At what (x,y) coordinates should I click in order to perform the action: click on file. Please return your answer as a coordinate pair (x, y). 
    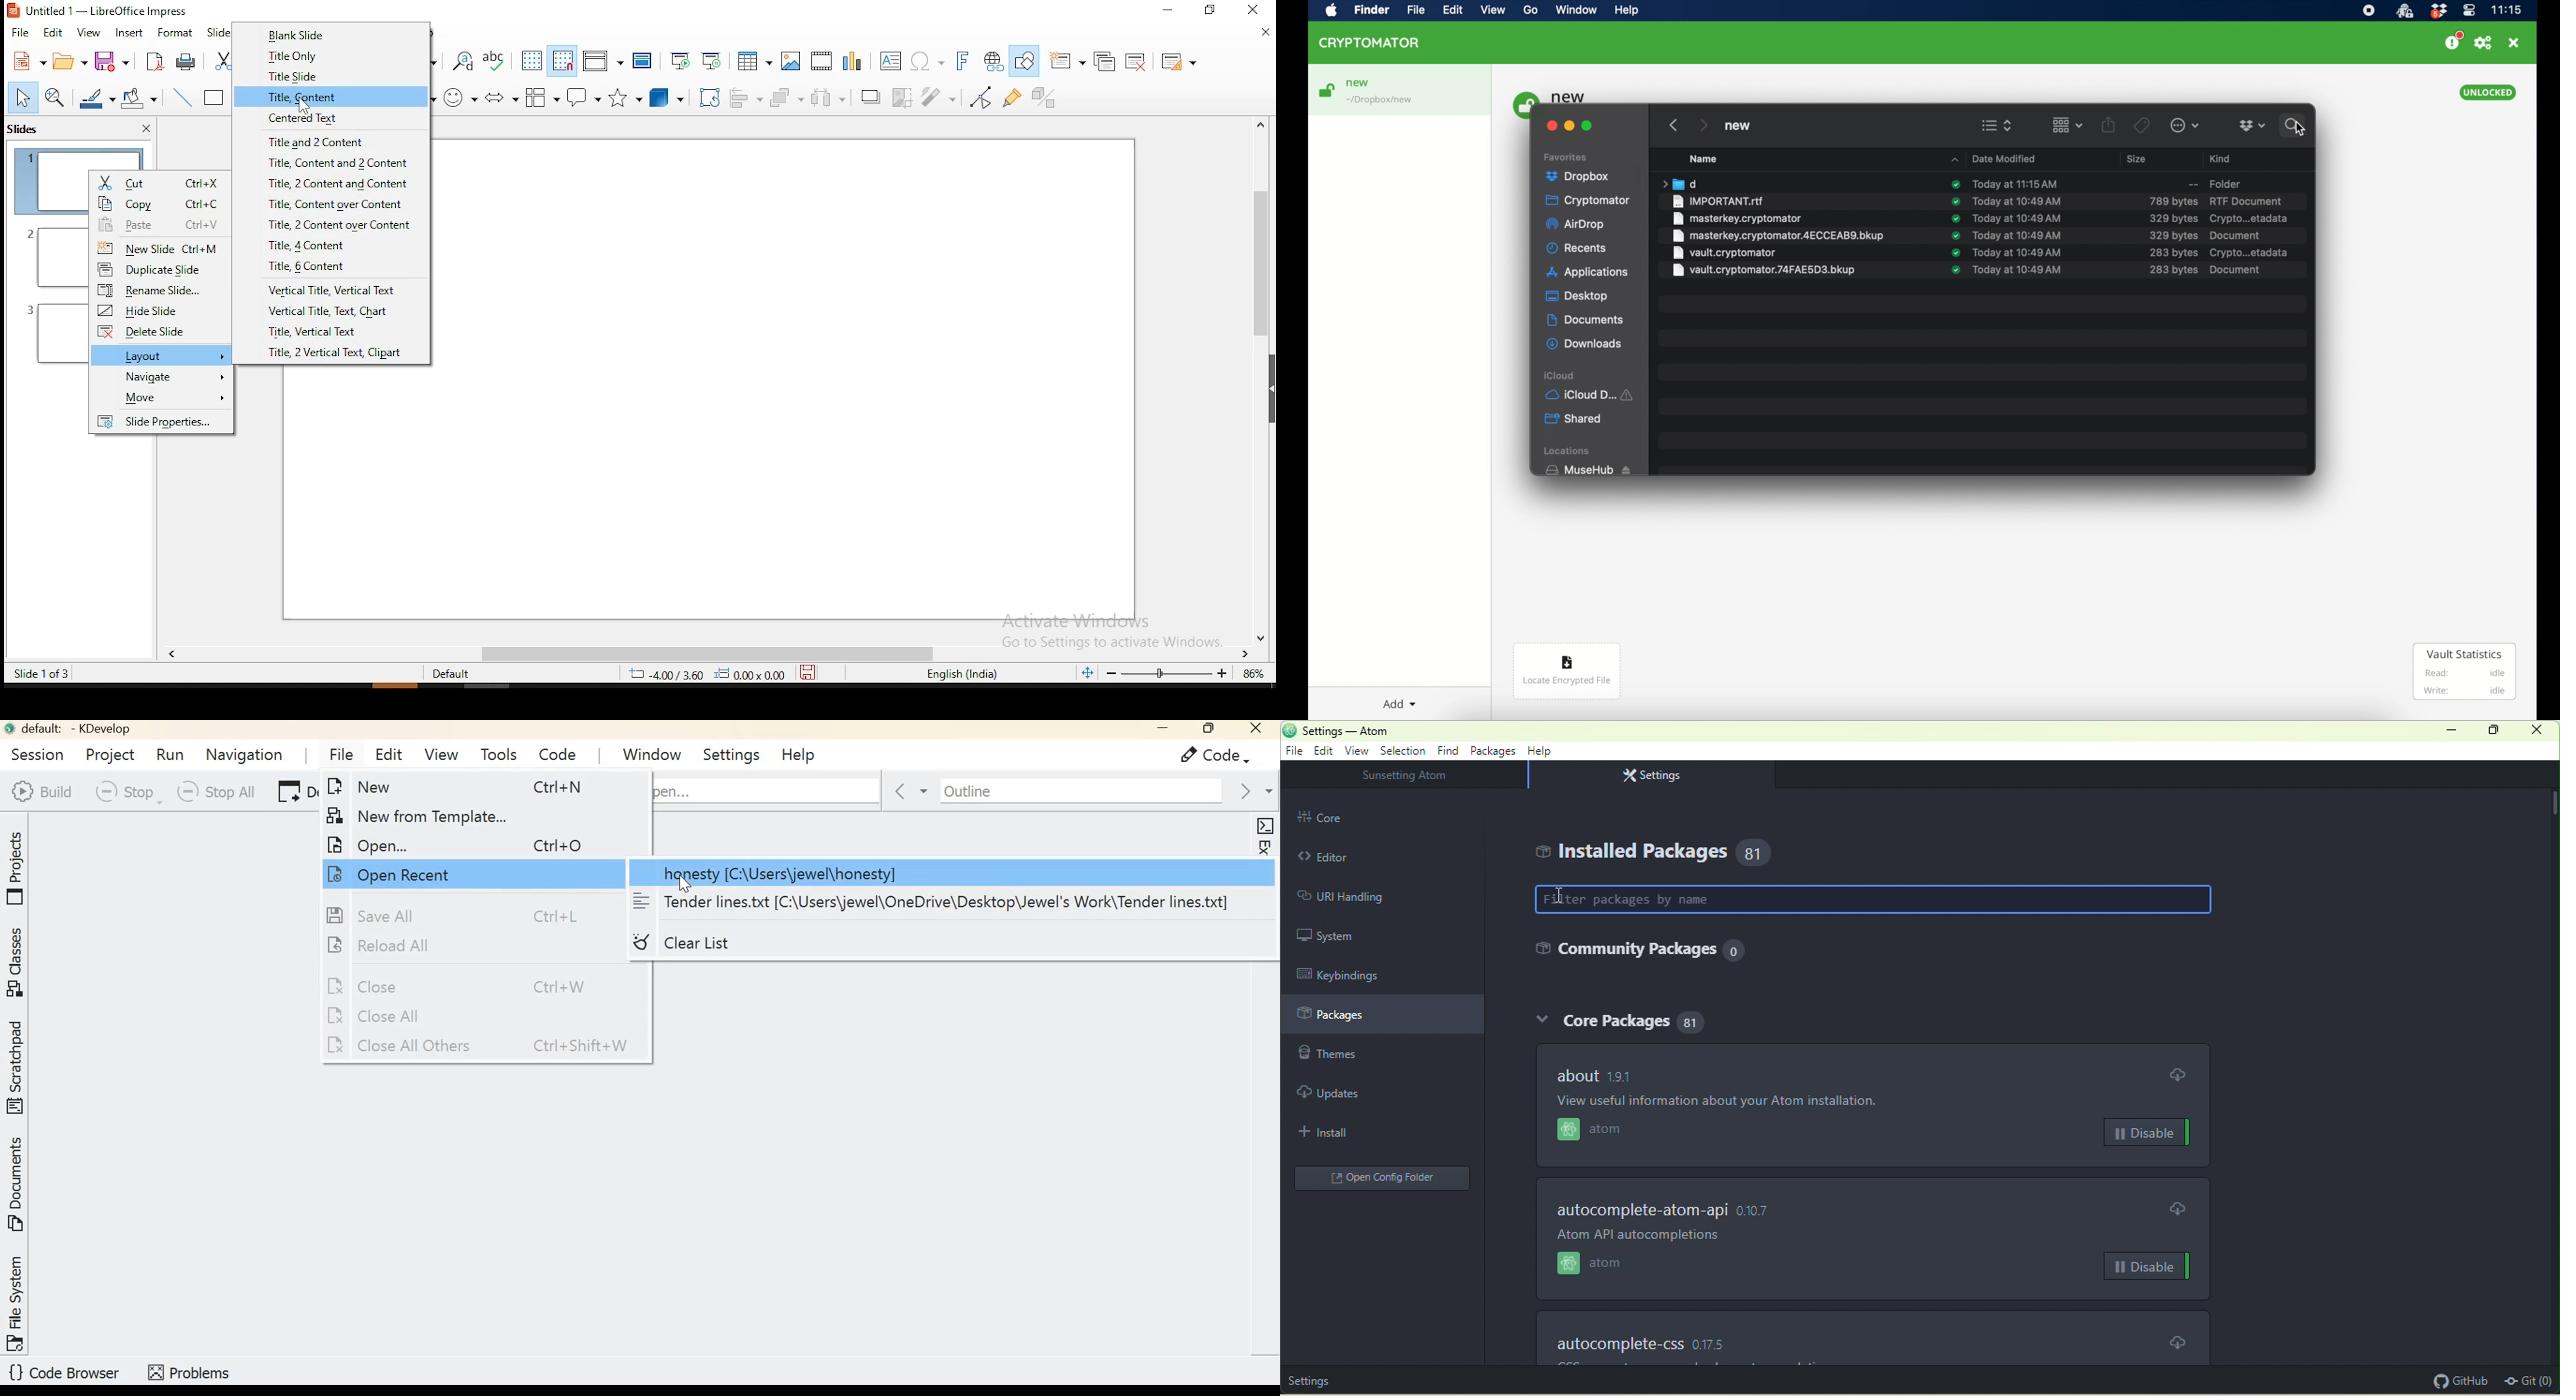
    Looking at the image, I should click on (1765, 272).